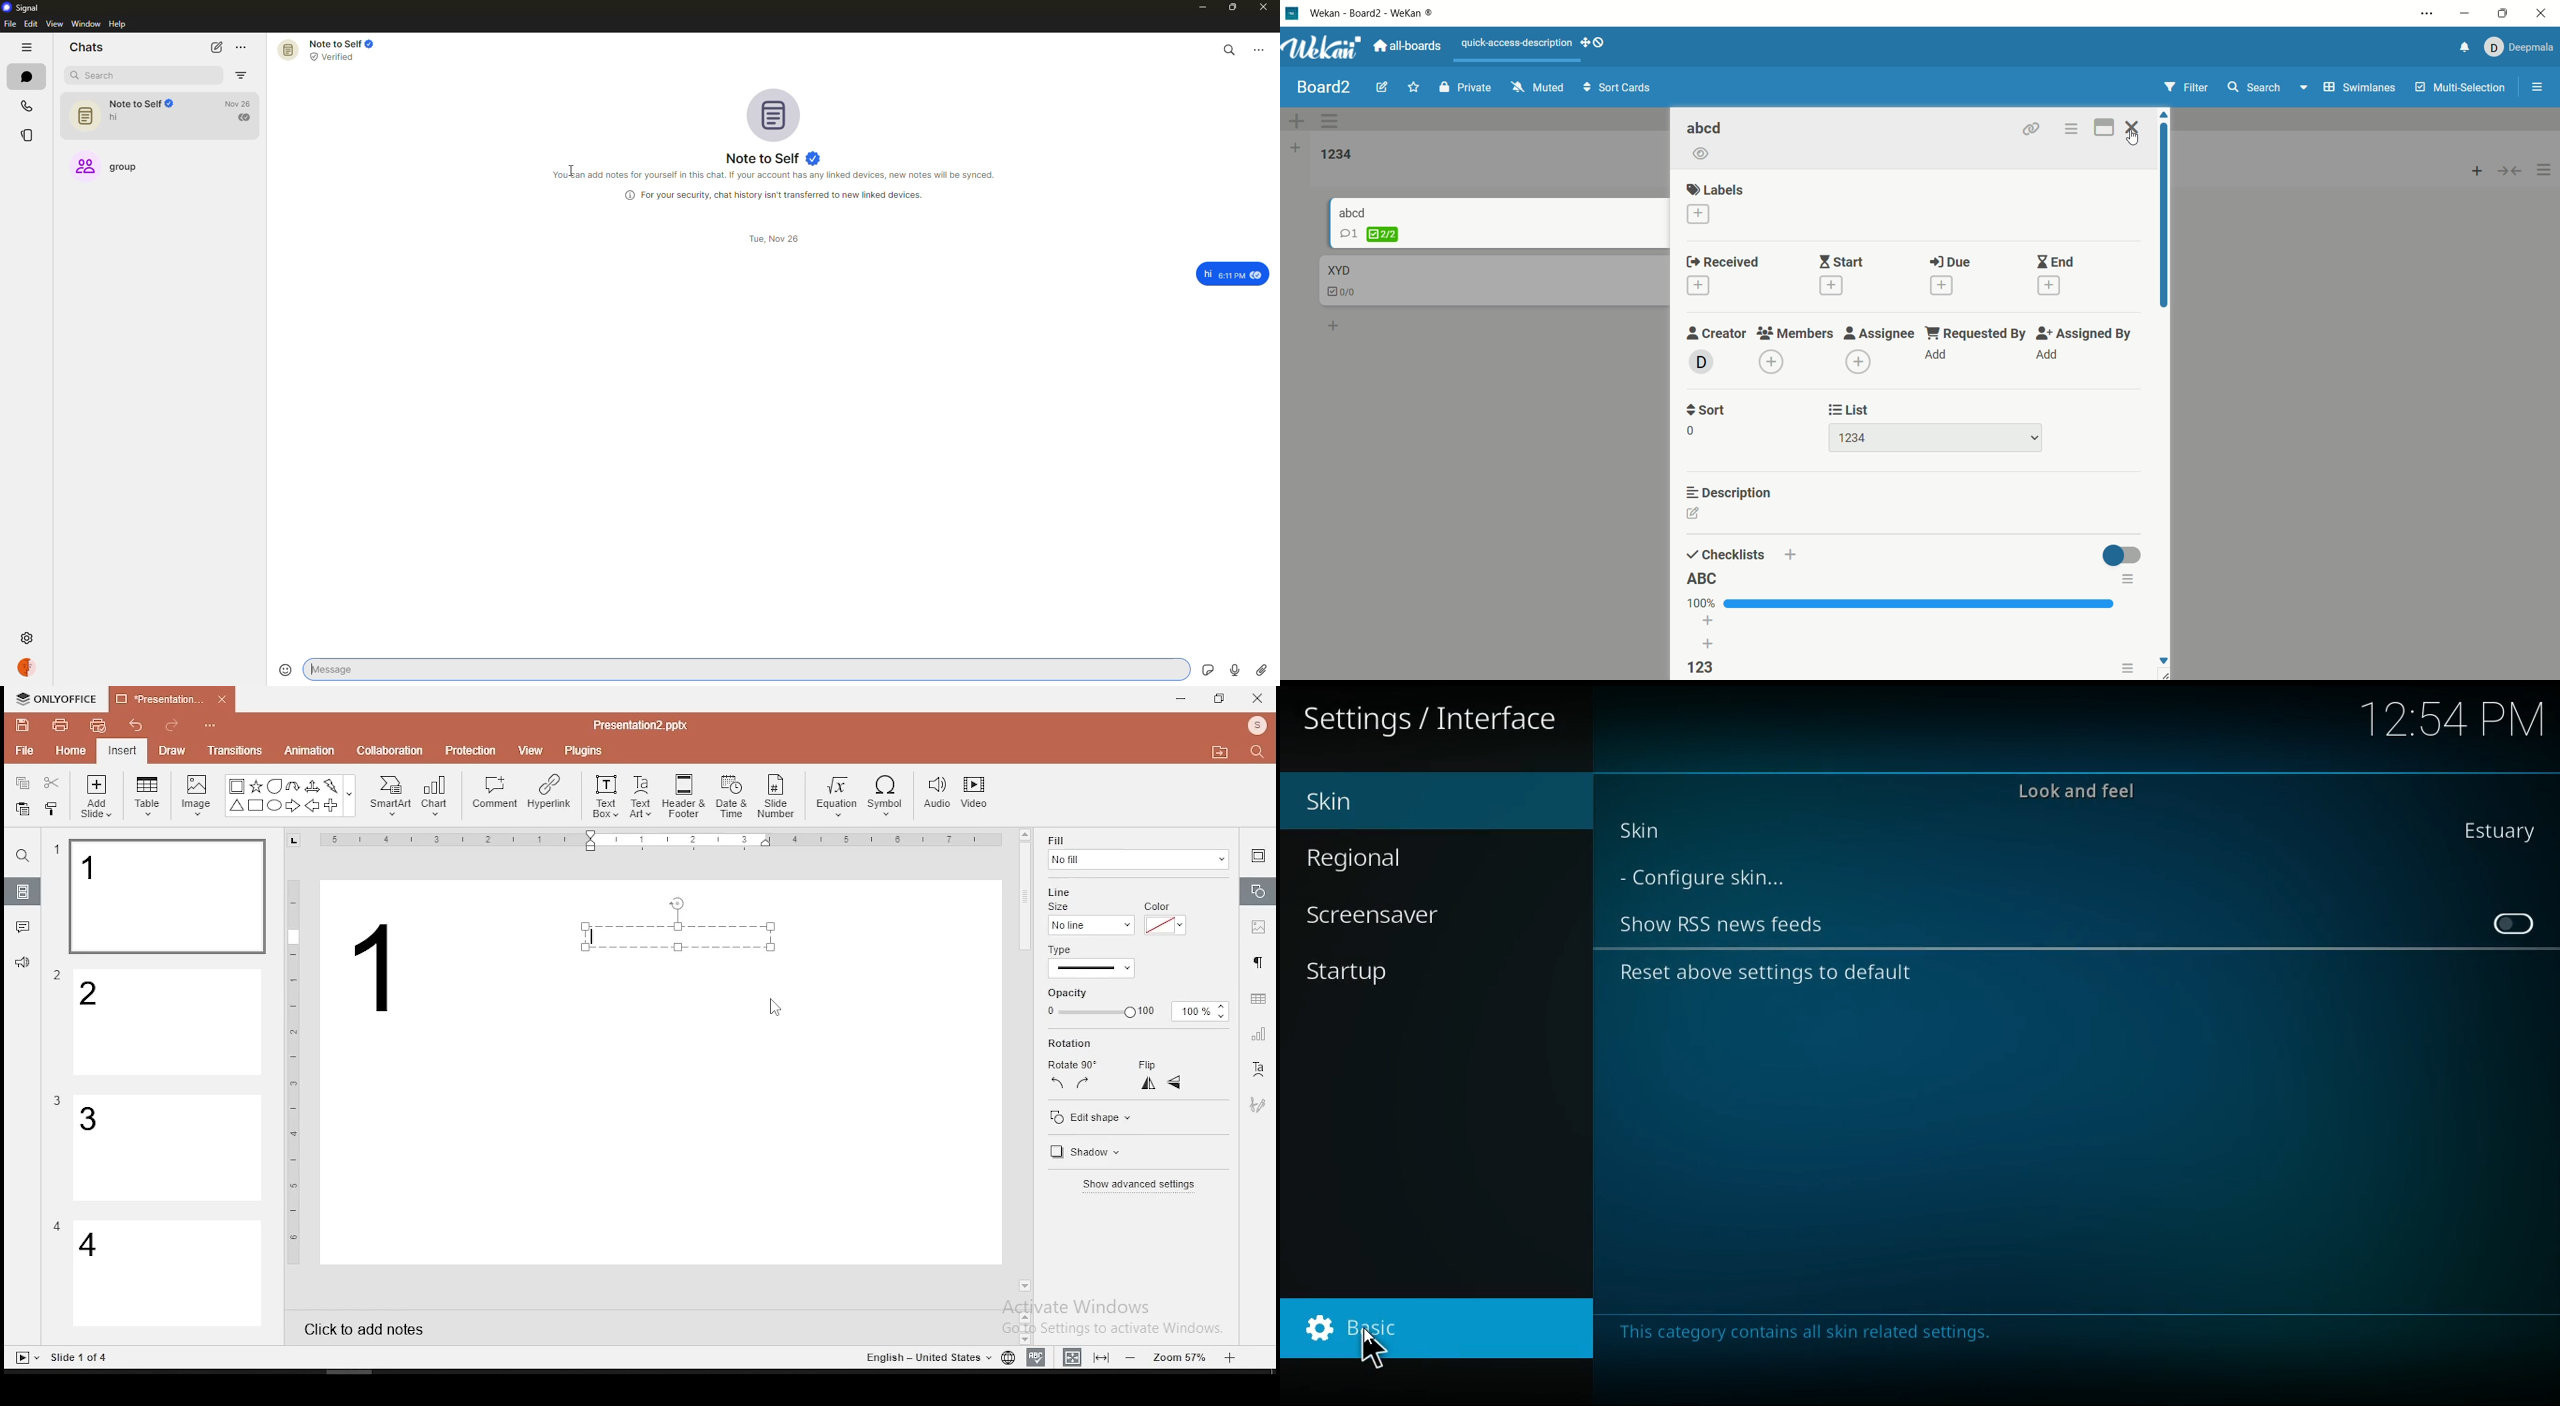 The width and height of the screenshot is (2576, 1428). Describe the element at coordinates (1146, 1083) in the screenshot. I see `flip horizontal` at that location.